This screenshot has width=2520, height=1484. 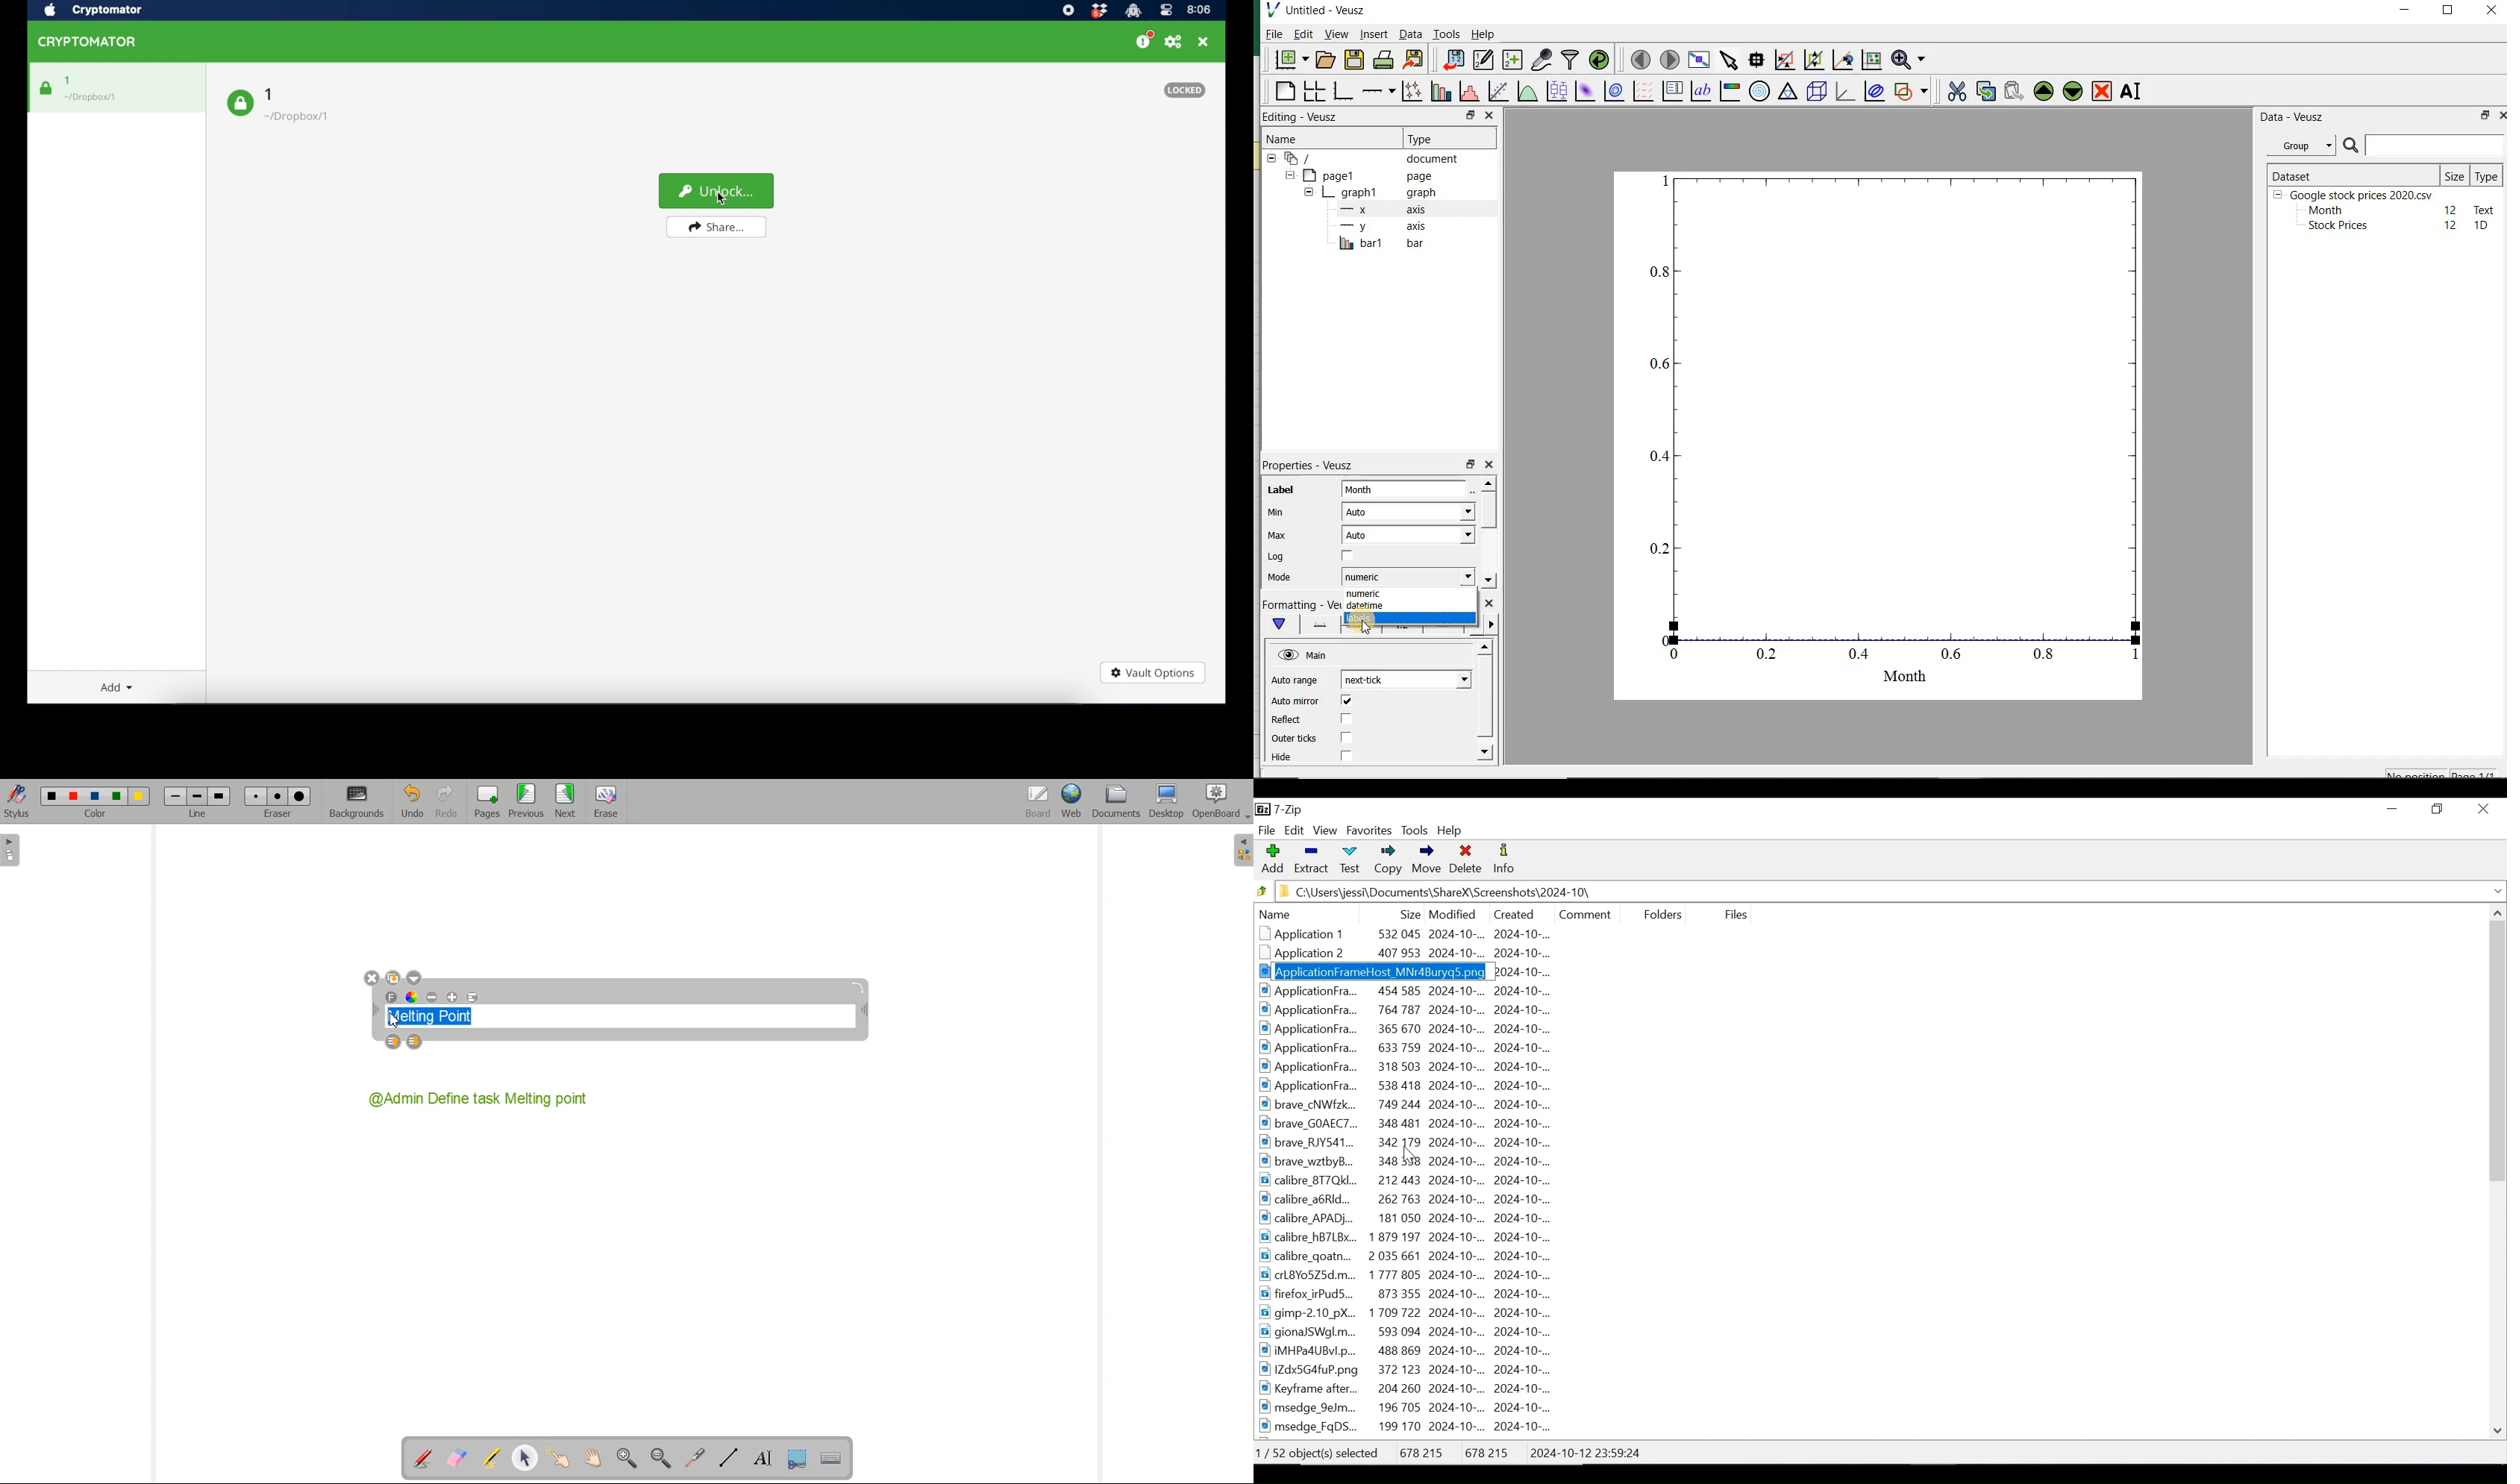 What do you see at coordinates (525, 1459) in the screenshot?
I see `Select and modify object` at bounding box center [525, 1459].